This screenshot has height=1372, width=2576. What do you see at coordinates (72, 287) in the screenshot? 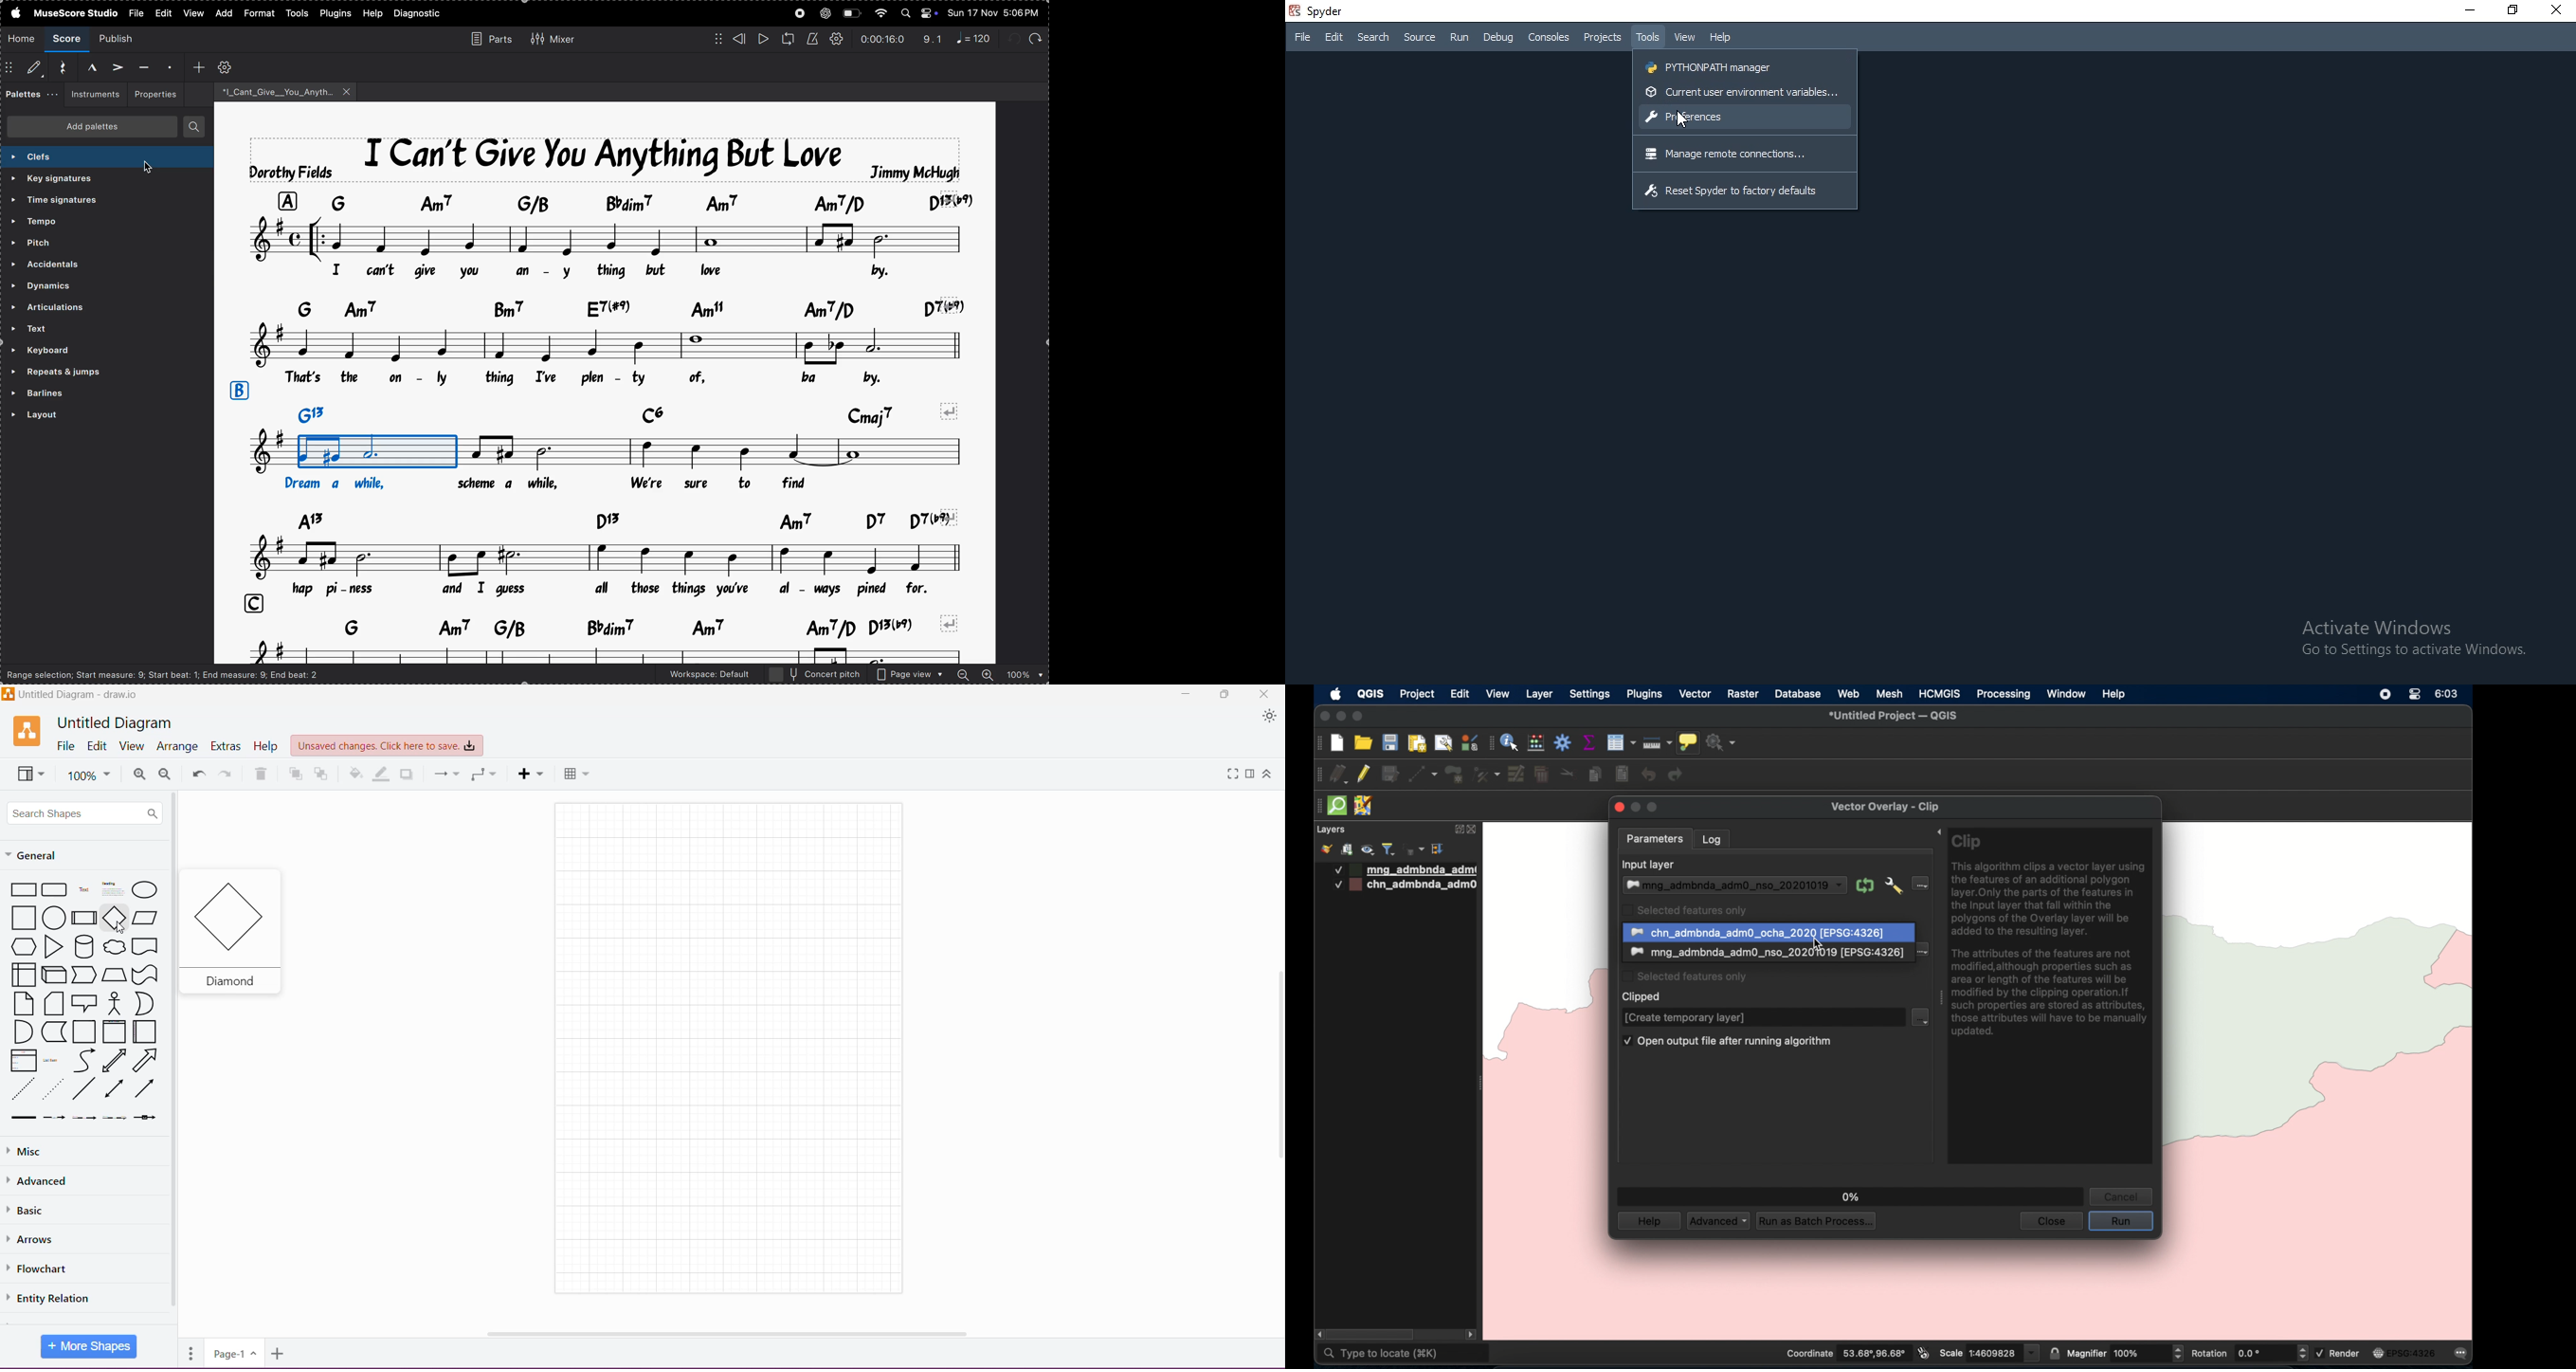
I see `dynamics` at bounding box center [72, 287].